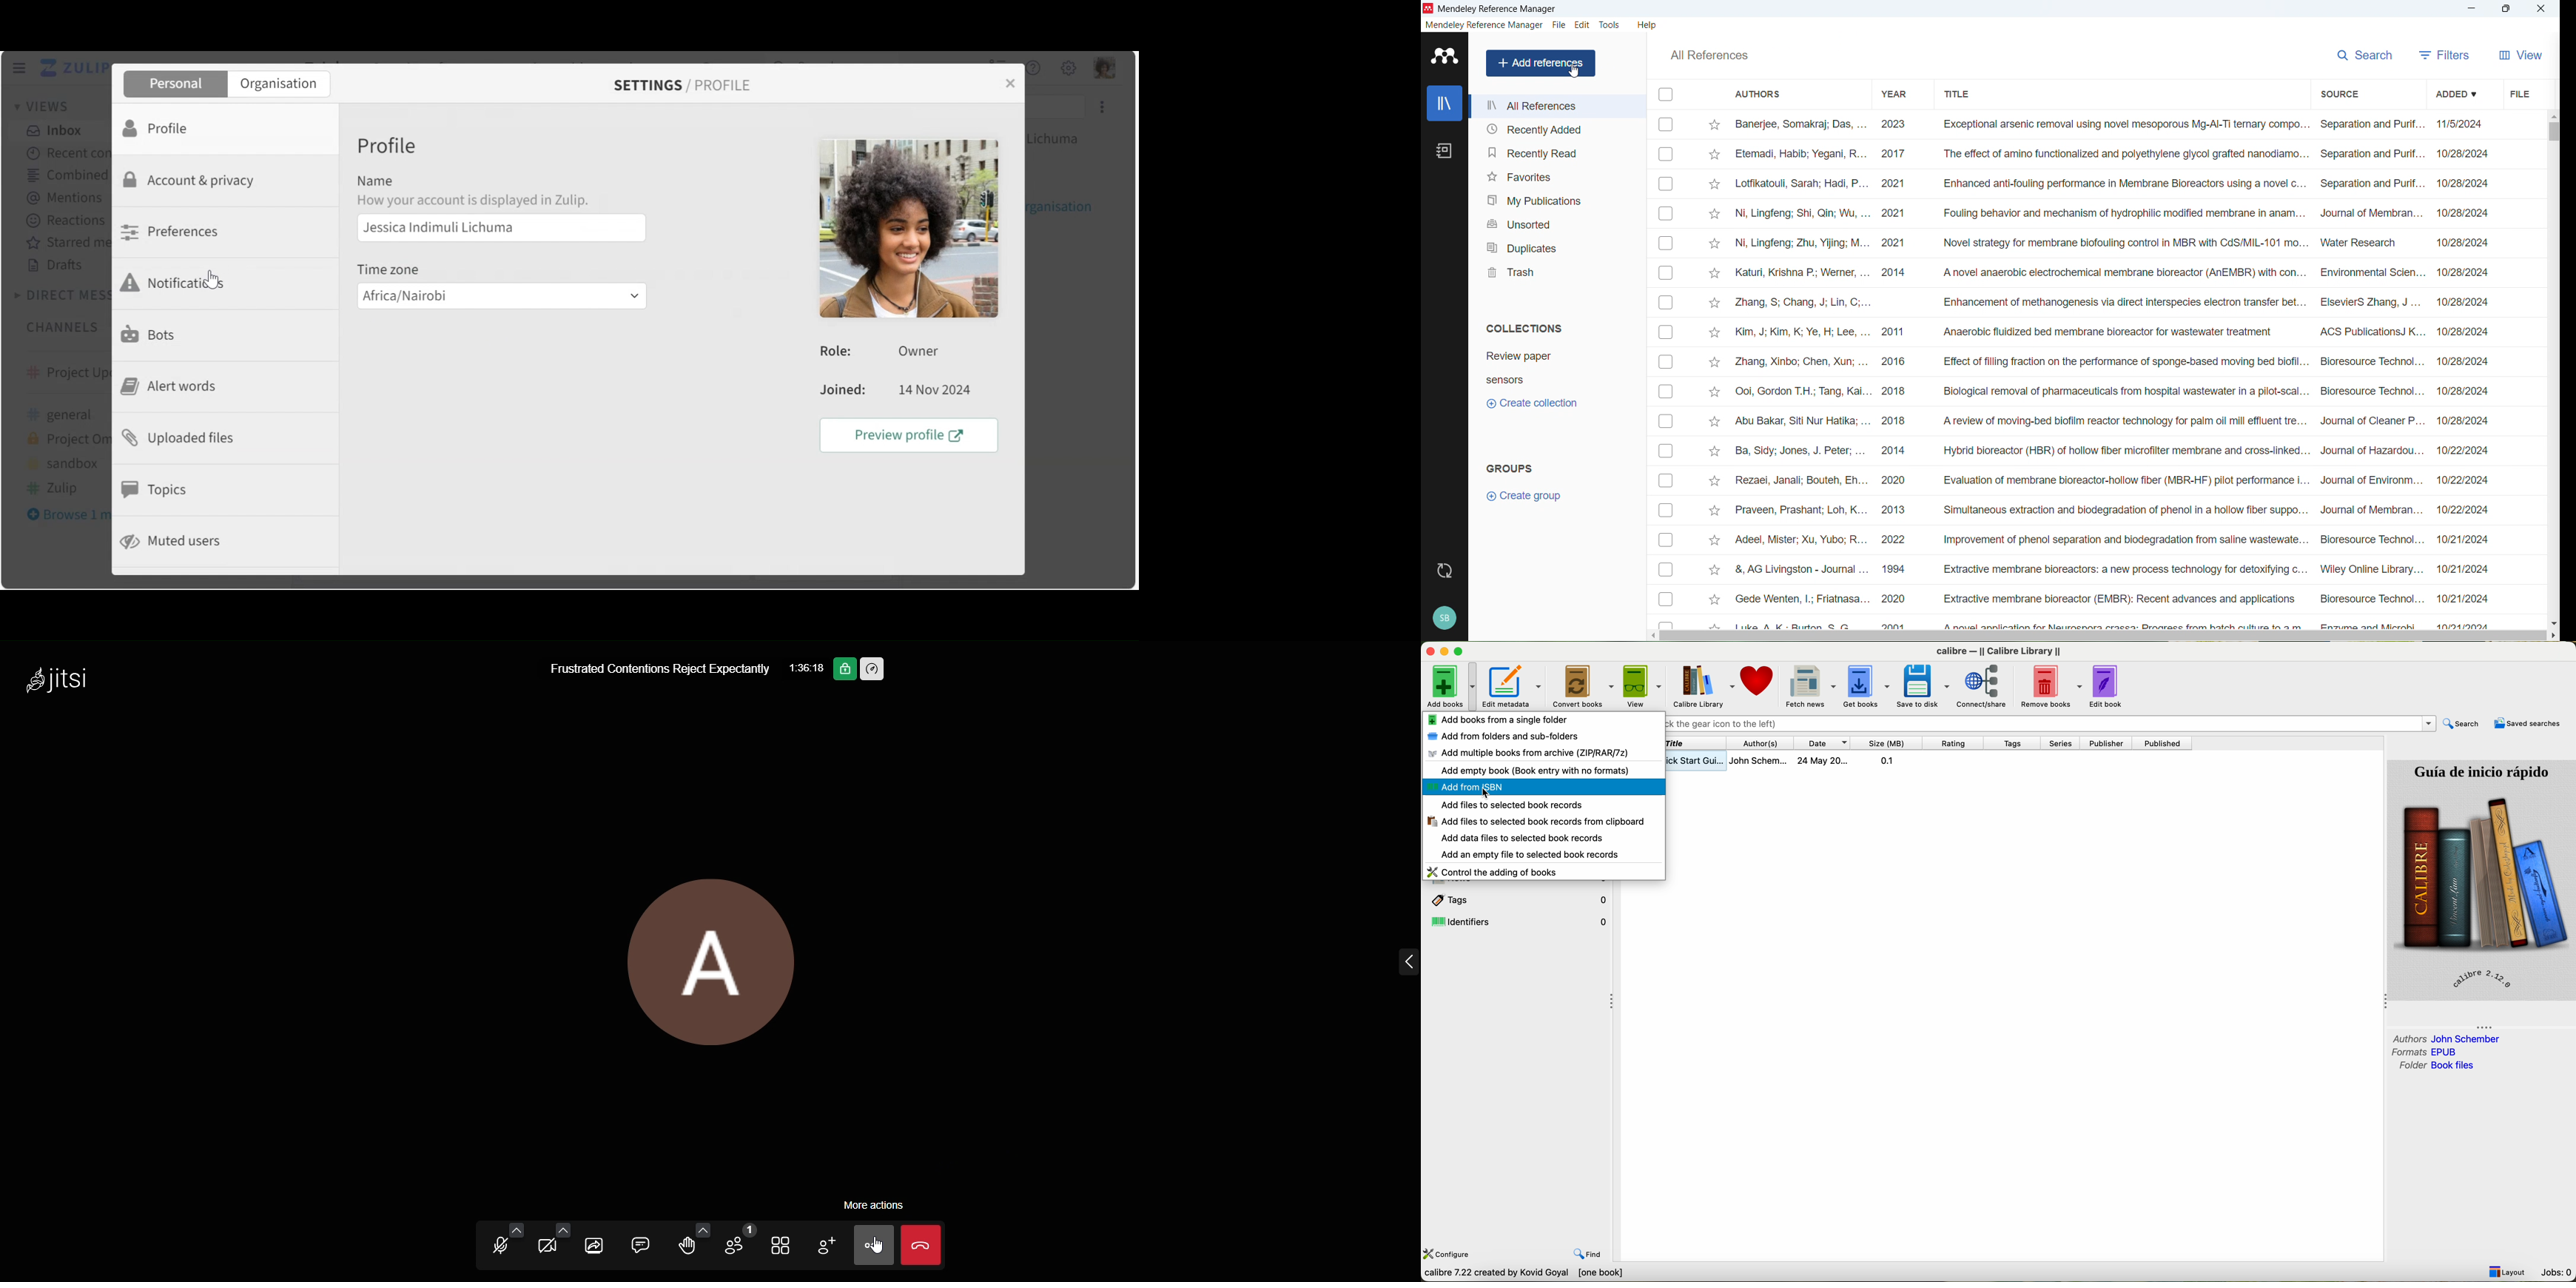 Image resolution: width=2576 pixels, height=1288 pixels. Describe the element at coordinates (913, 436) in the screenshot. I see `Preview profile` at that location.